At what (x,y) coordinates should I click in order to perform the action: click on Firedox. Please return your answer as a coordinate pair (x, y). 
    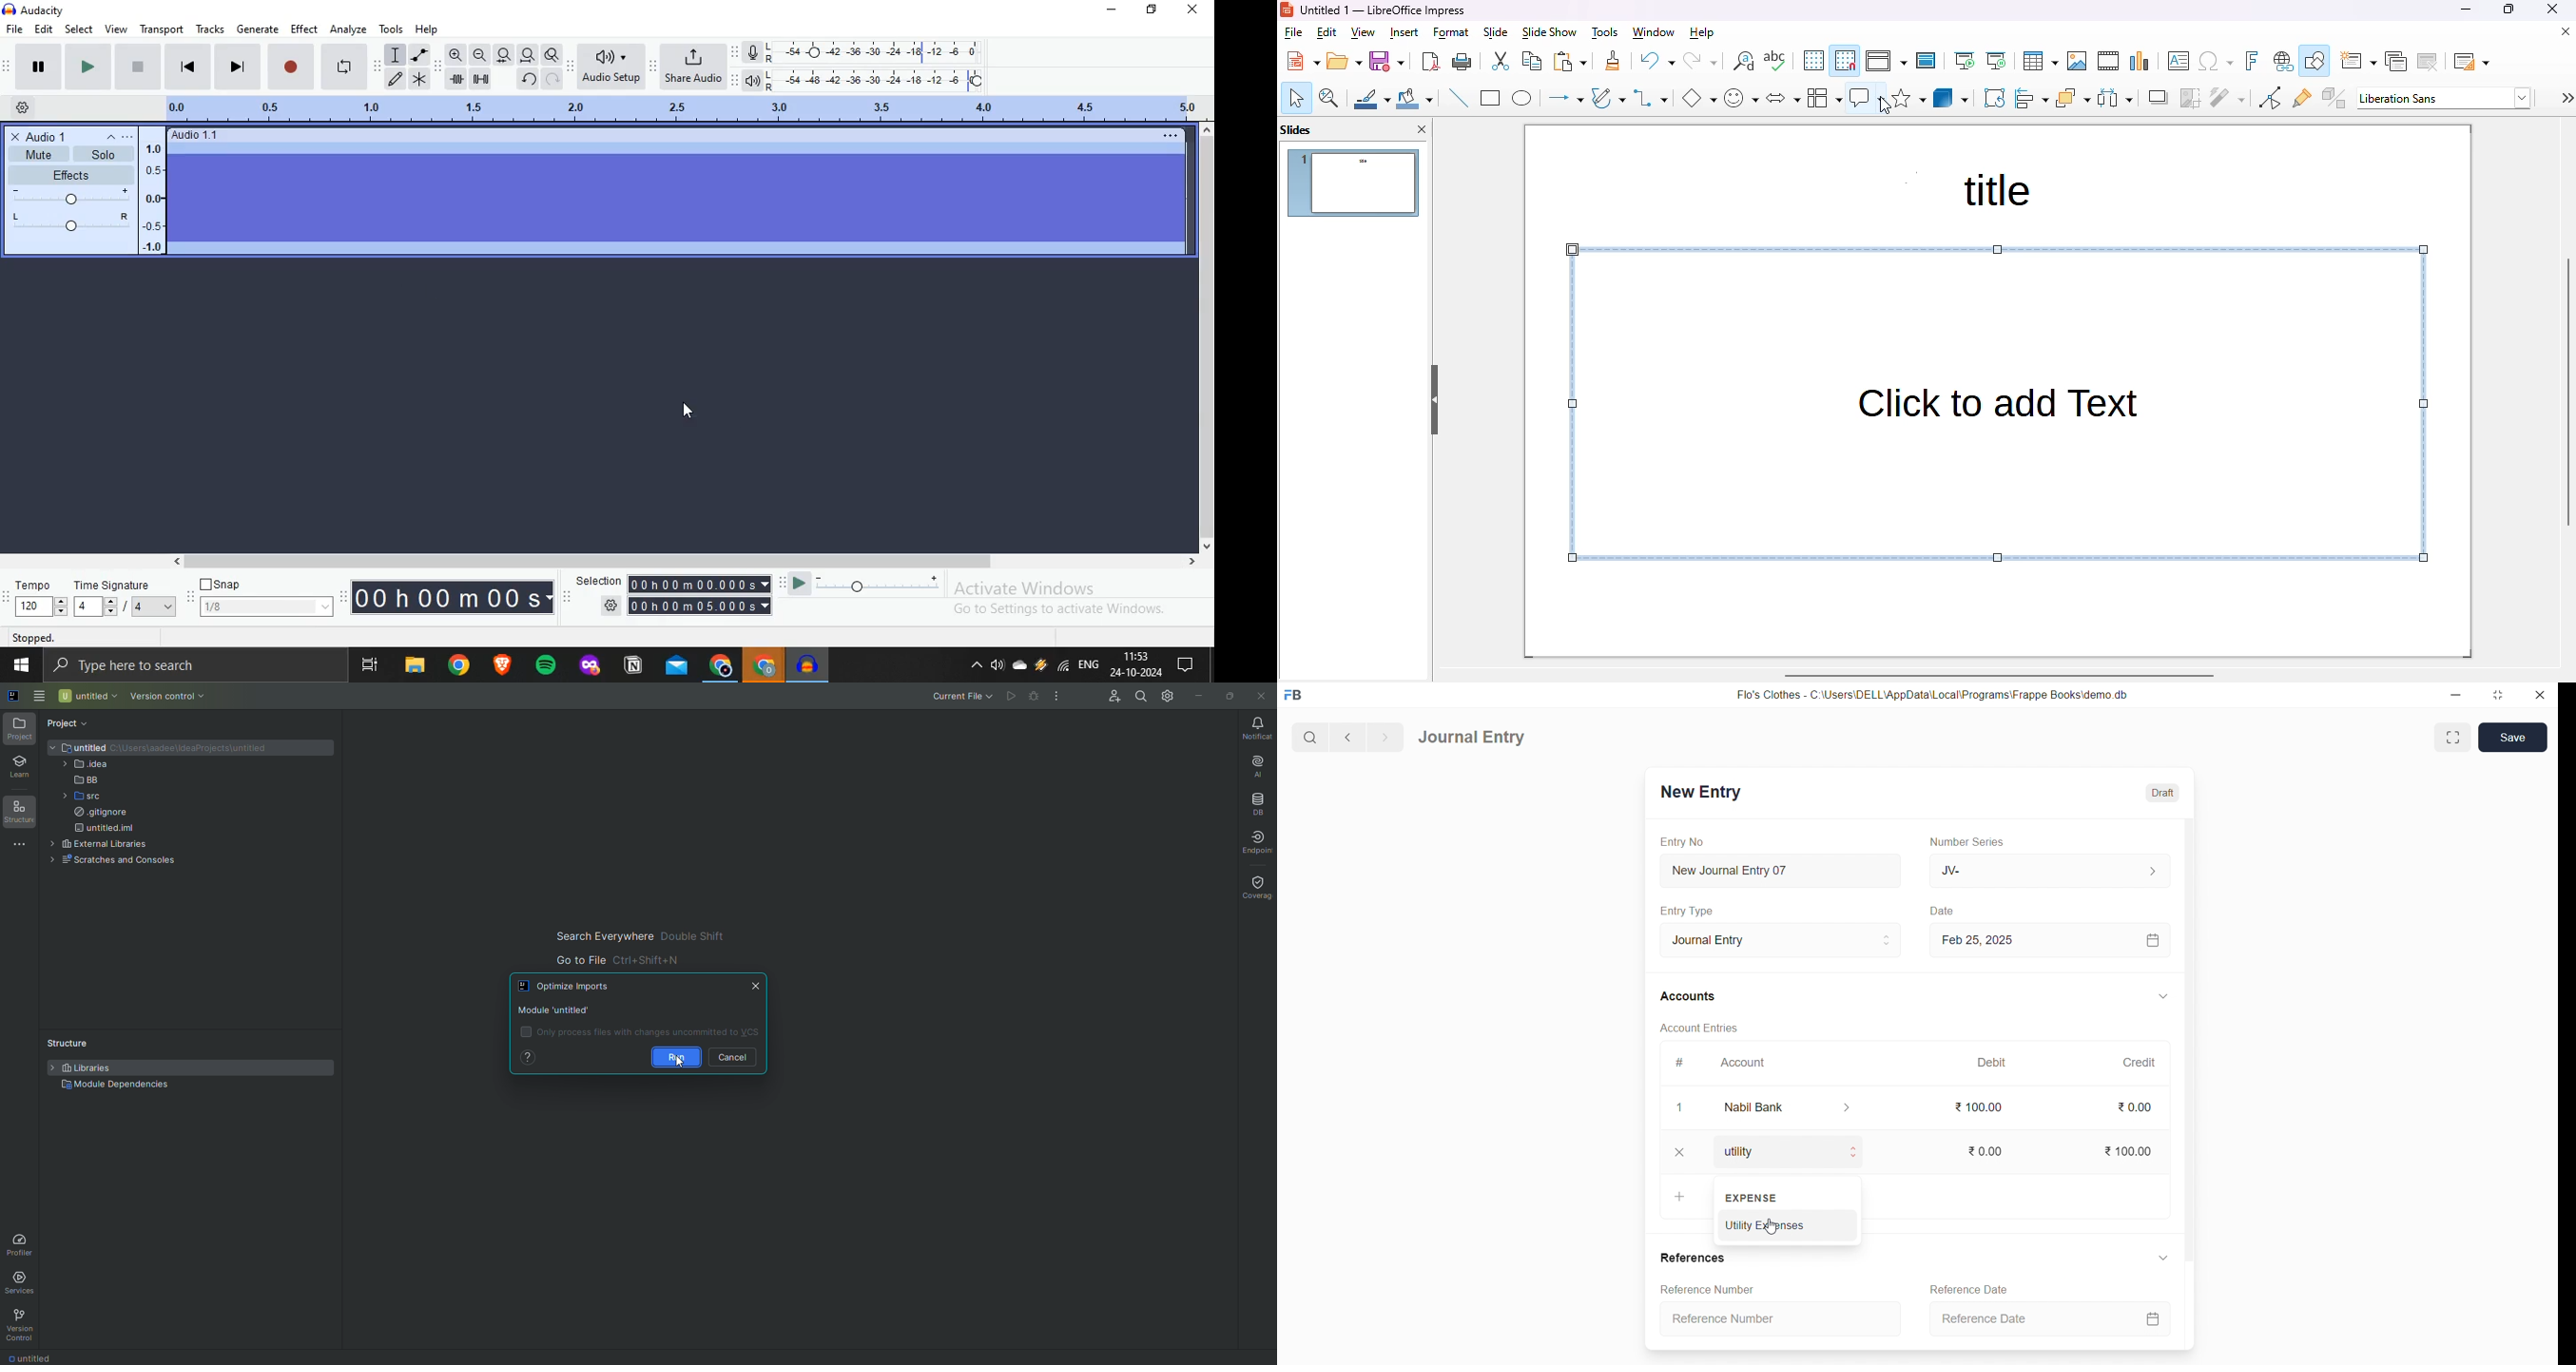
    Looking at the image, I should click on (589, 667).